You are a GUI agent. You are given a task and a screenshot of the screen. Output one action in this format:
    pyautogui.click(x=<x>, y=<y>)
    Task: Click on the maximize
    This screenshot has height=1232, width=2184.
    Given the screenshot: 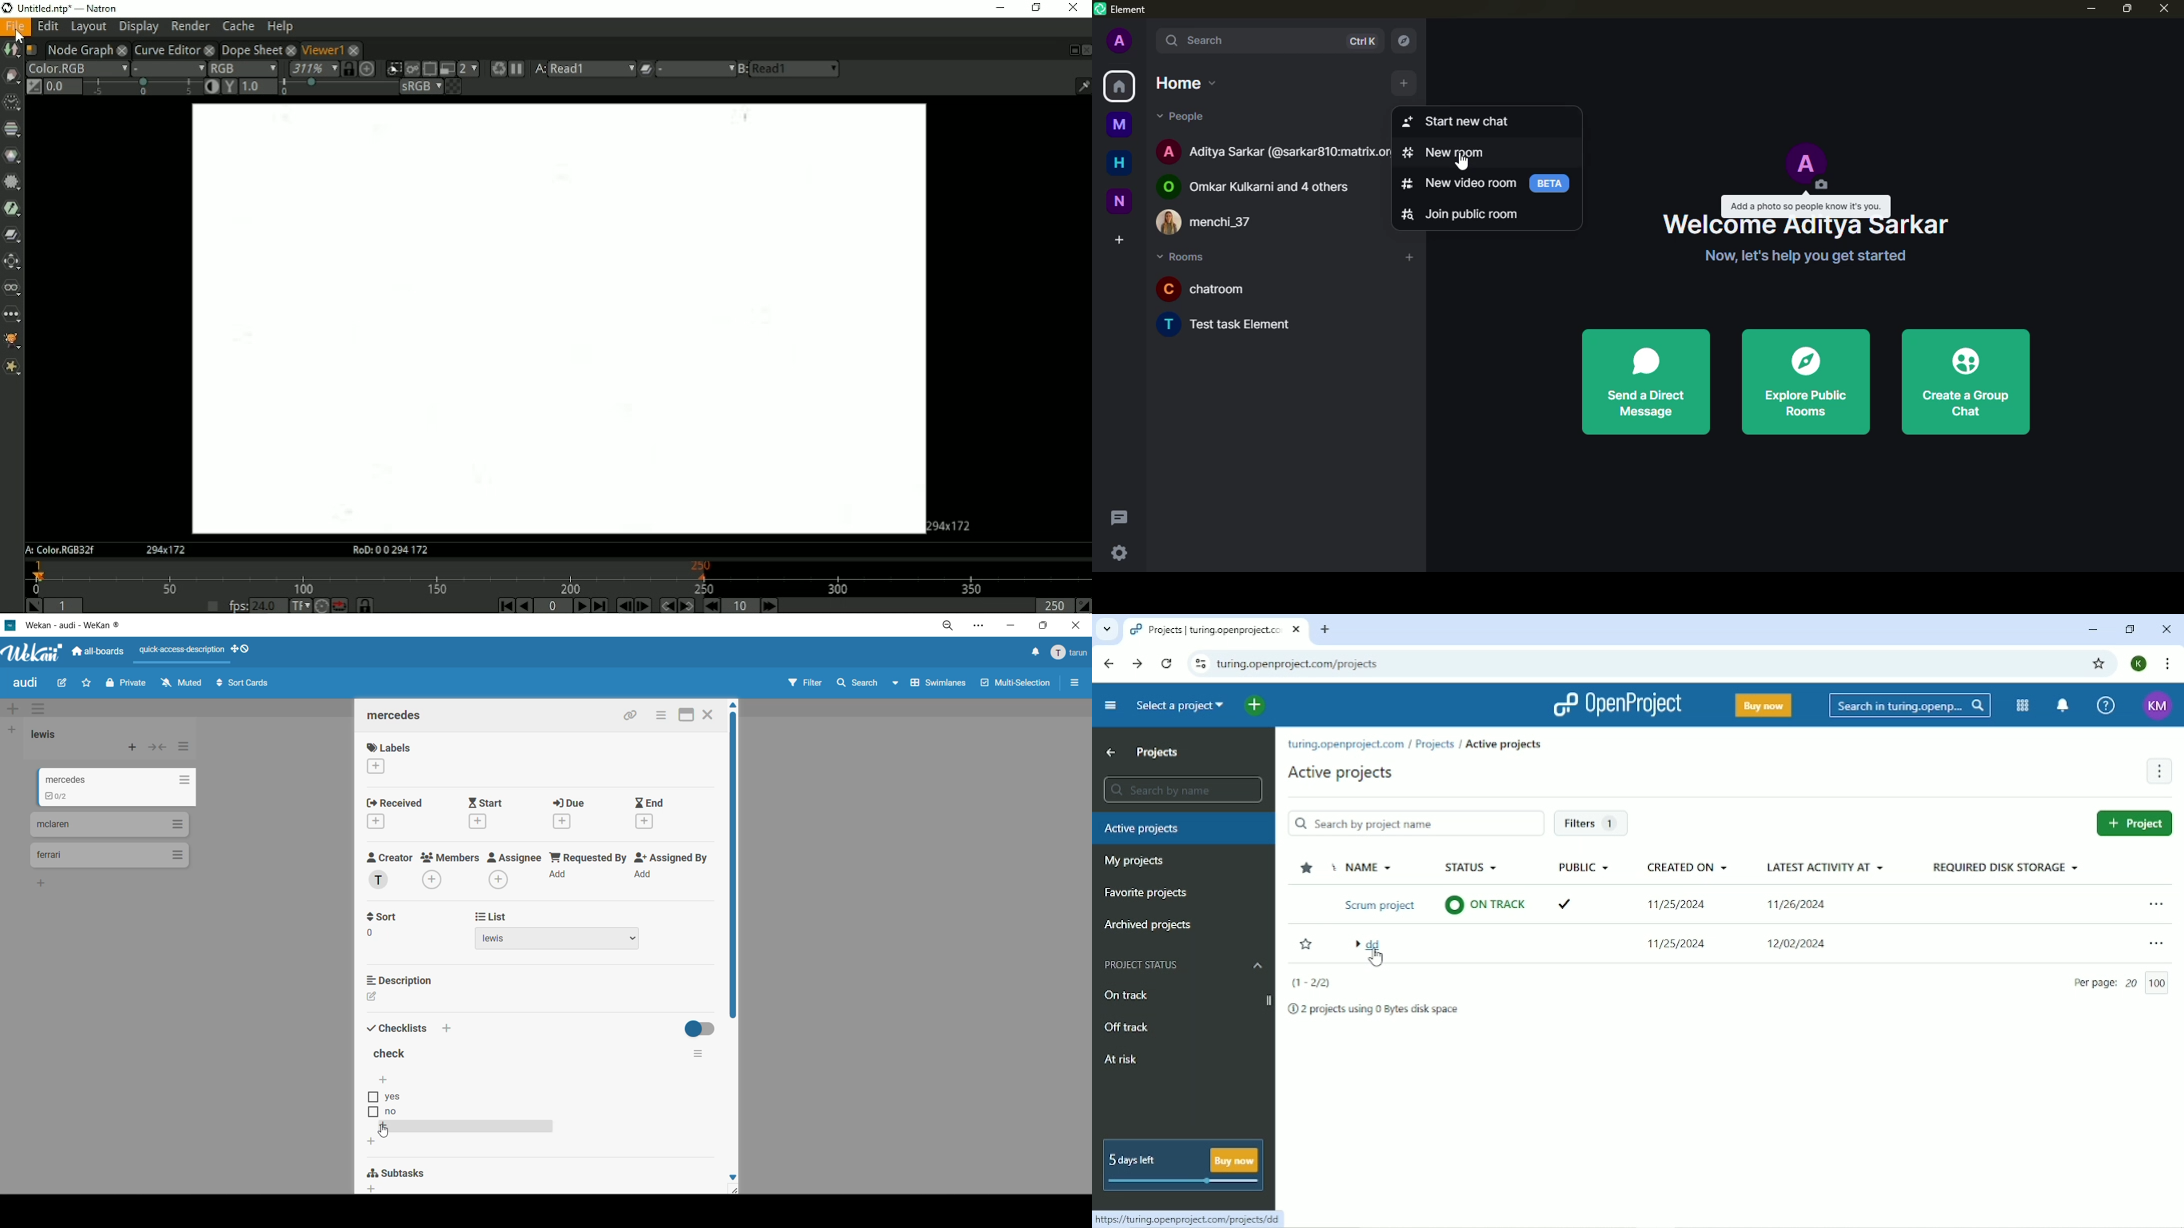 What is the action you would take?
    pyautogui.click(x=684, y=716)
    